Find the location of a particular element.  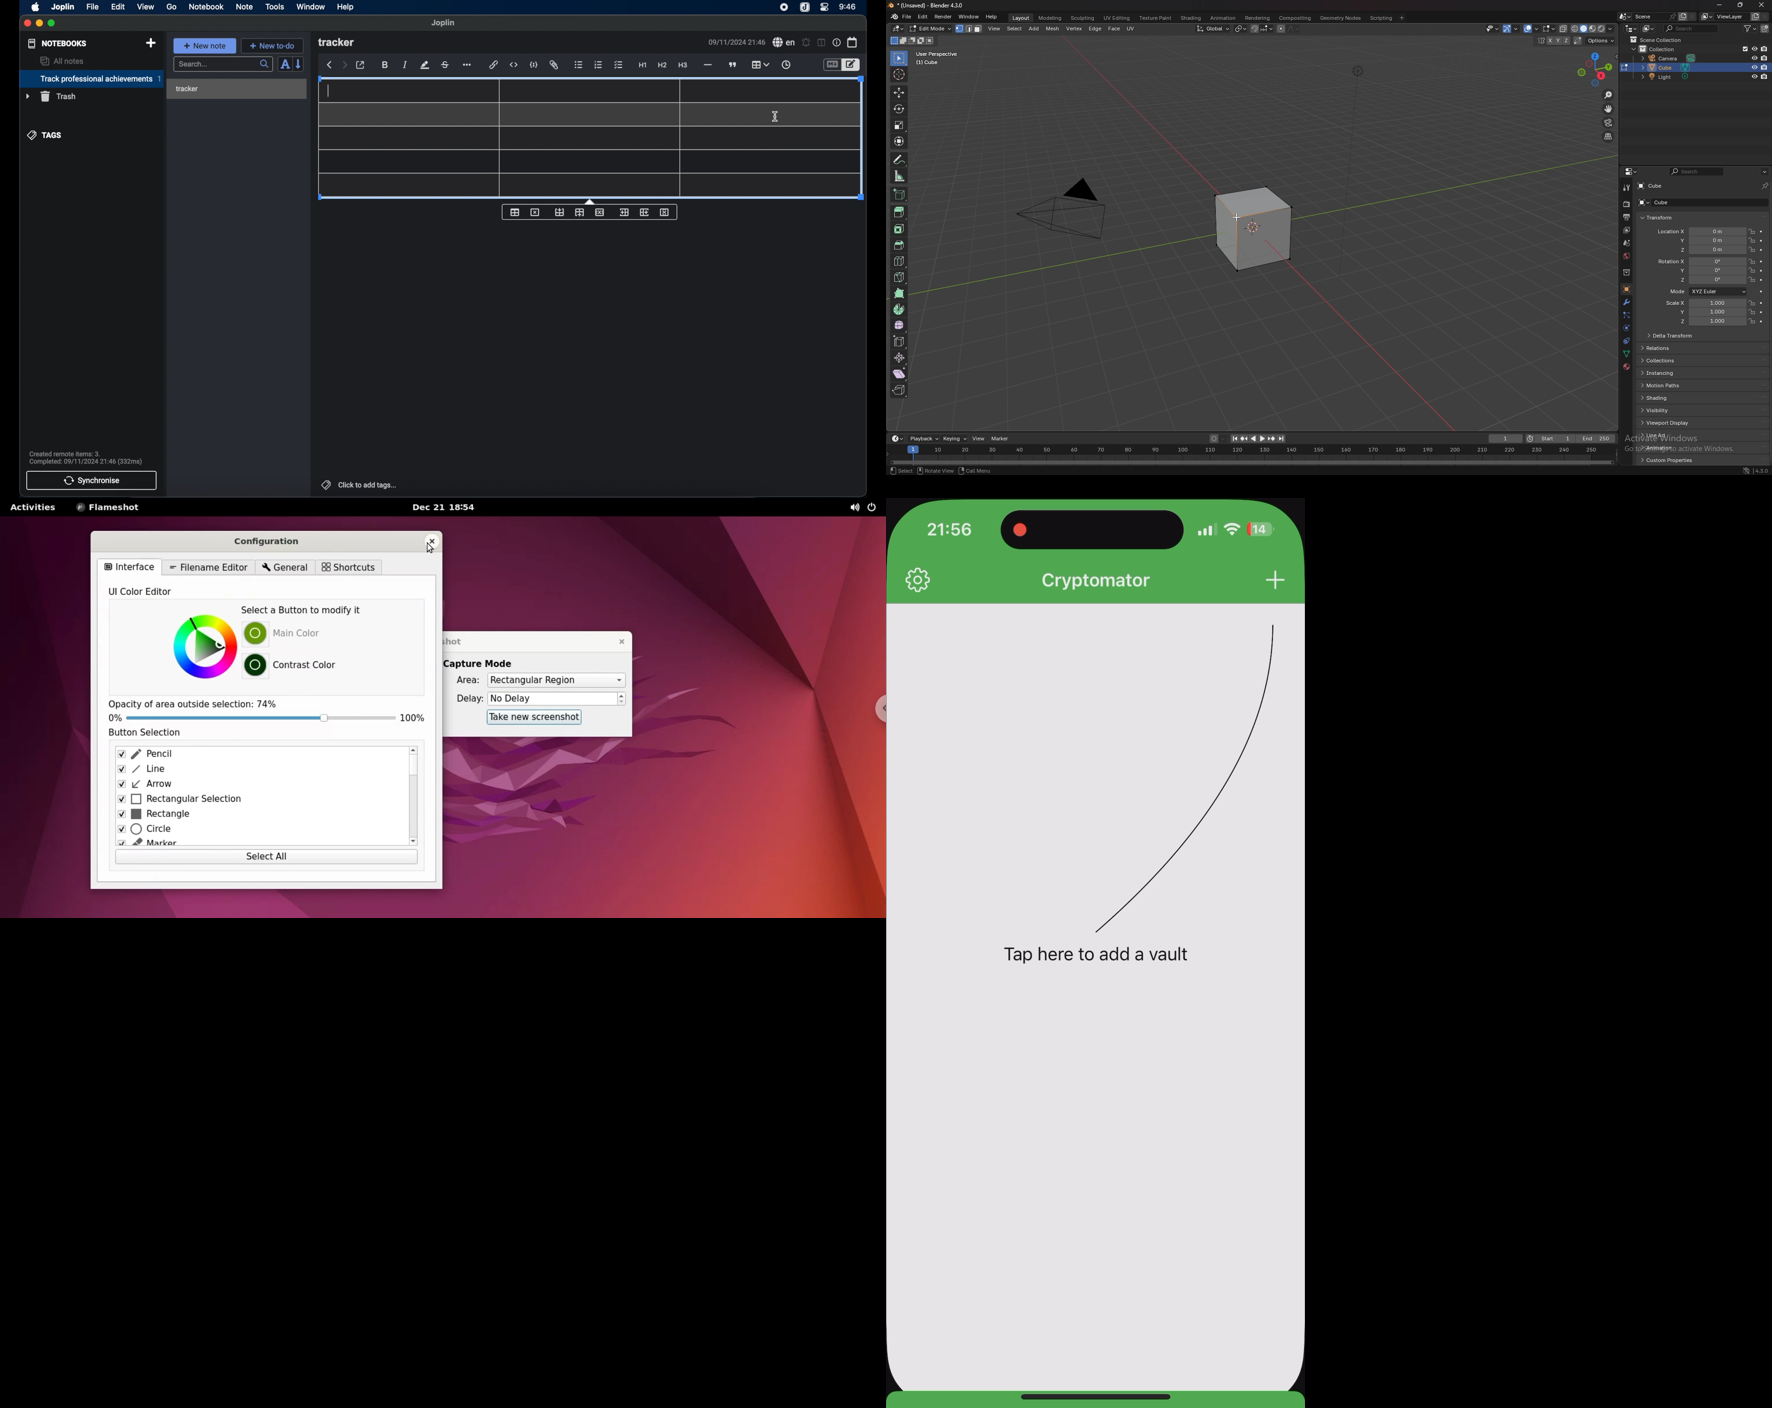

insert row after is located at coordinates (580, 213).